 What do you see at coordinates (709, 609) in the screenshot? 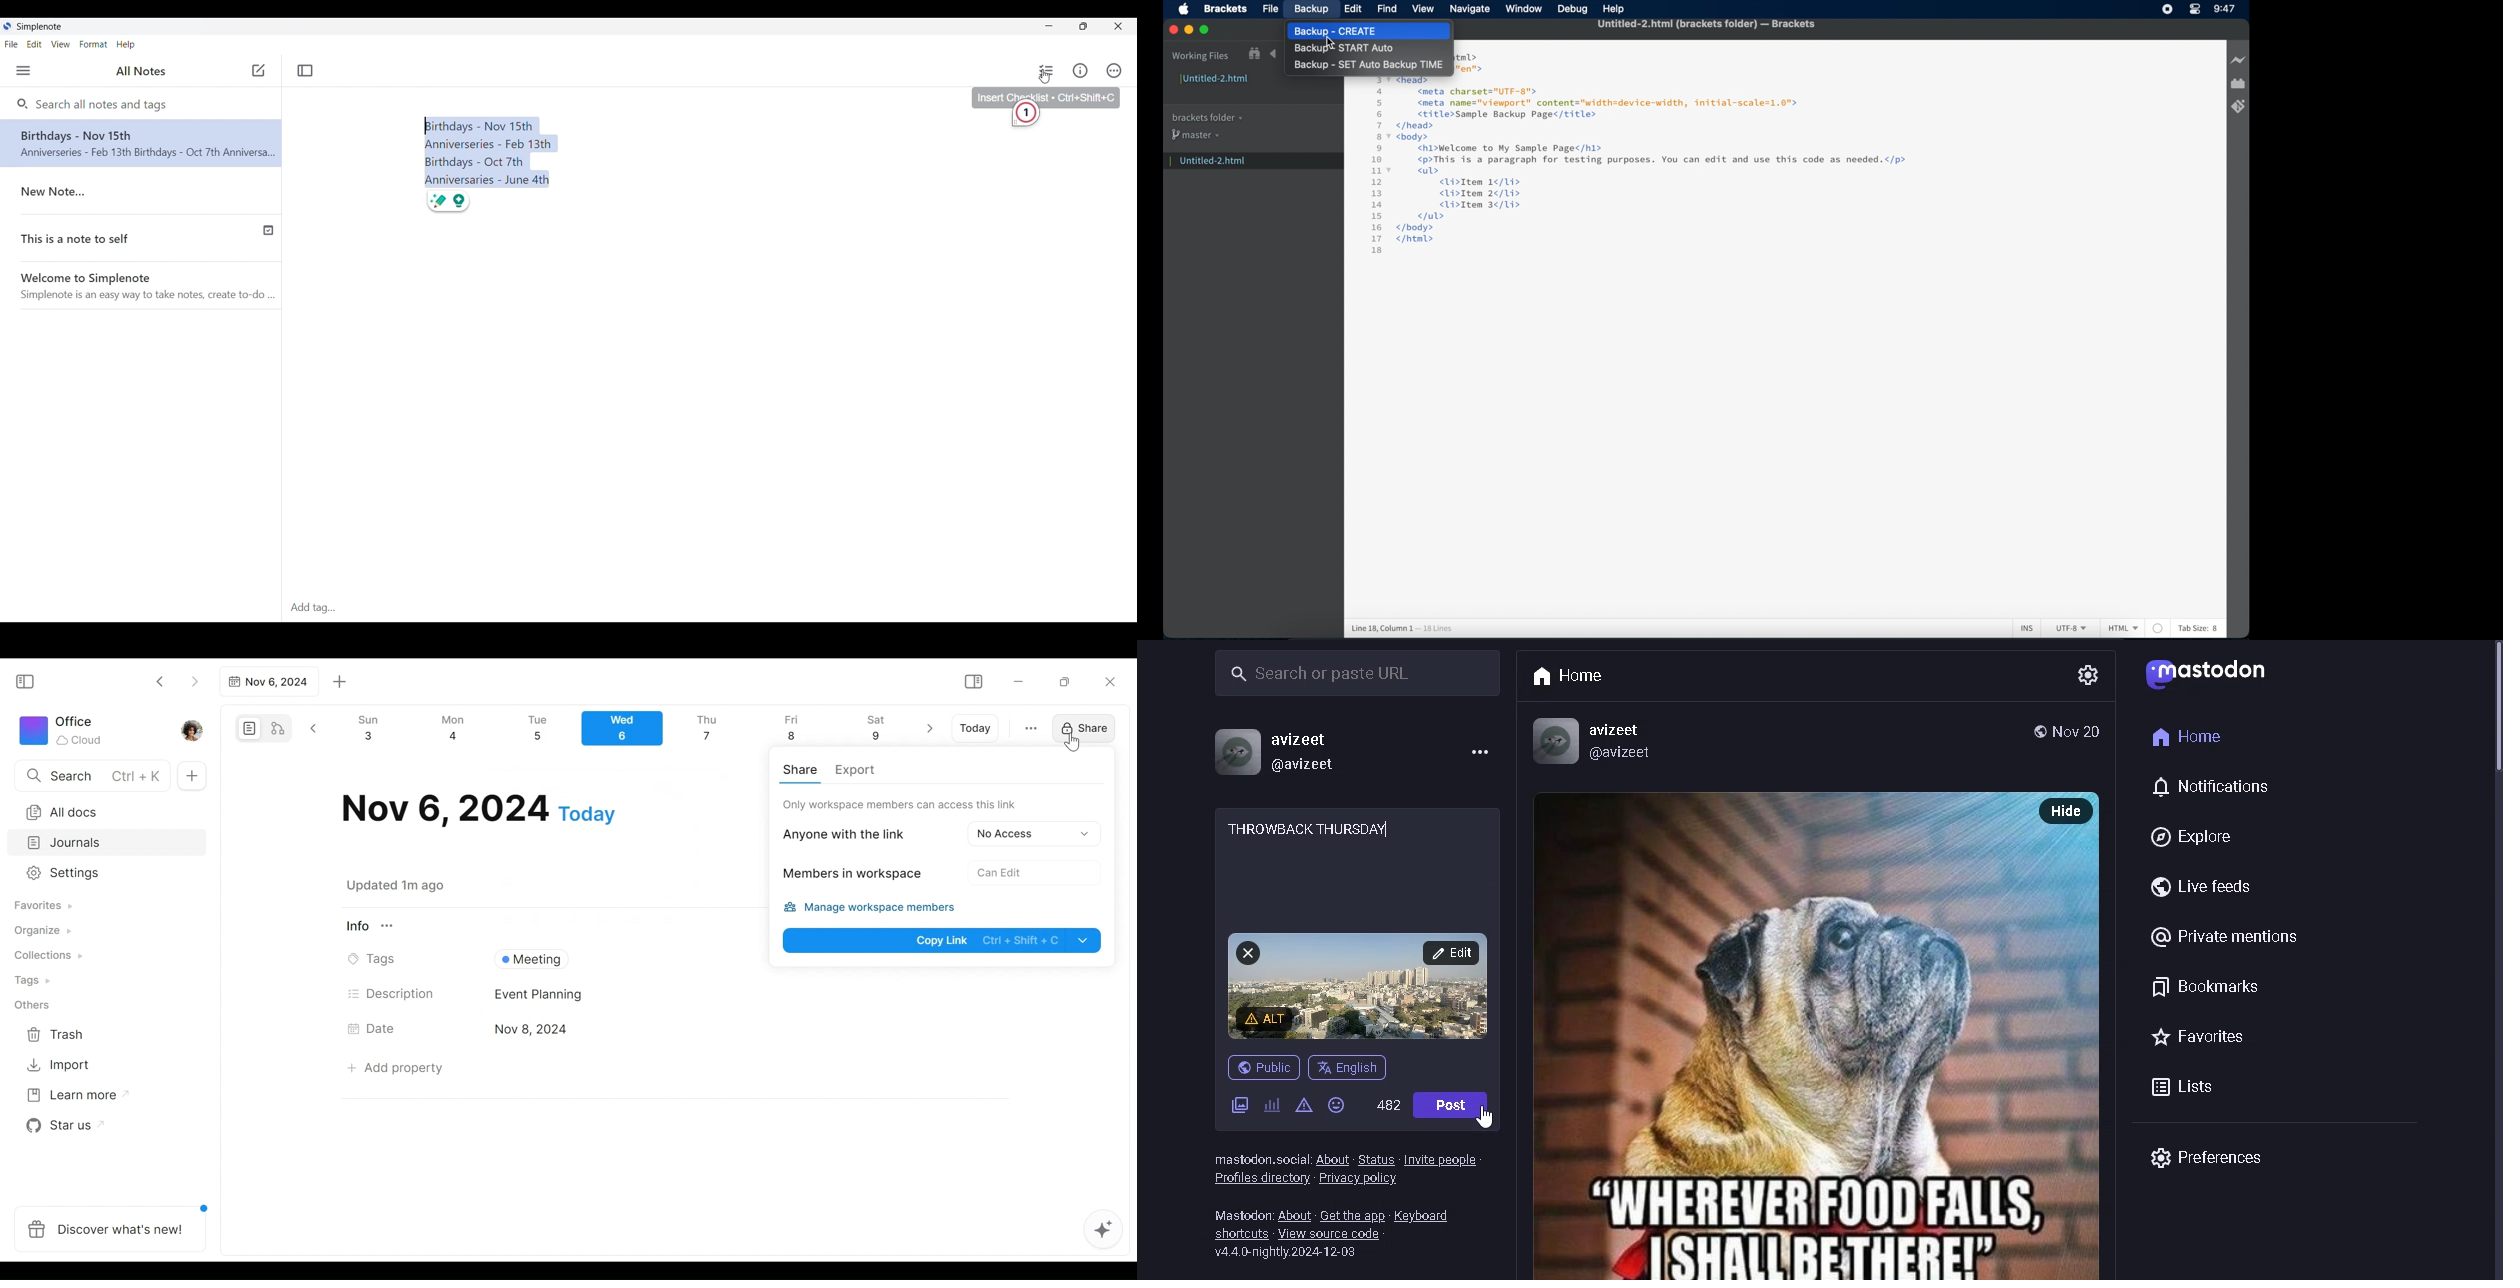
I see `Add Tag(Click to type in tag)` at bounding box center [709, 609].